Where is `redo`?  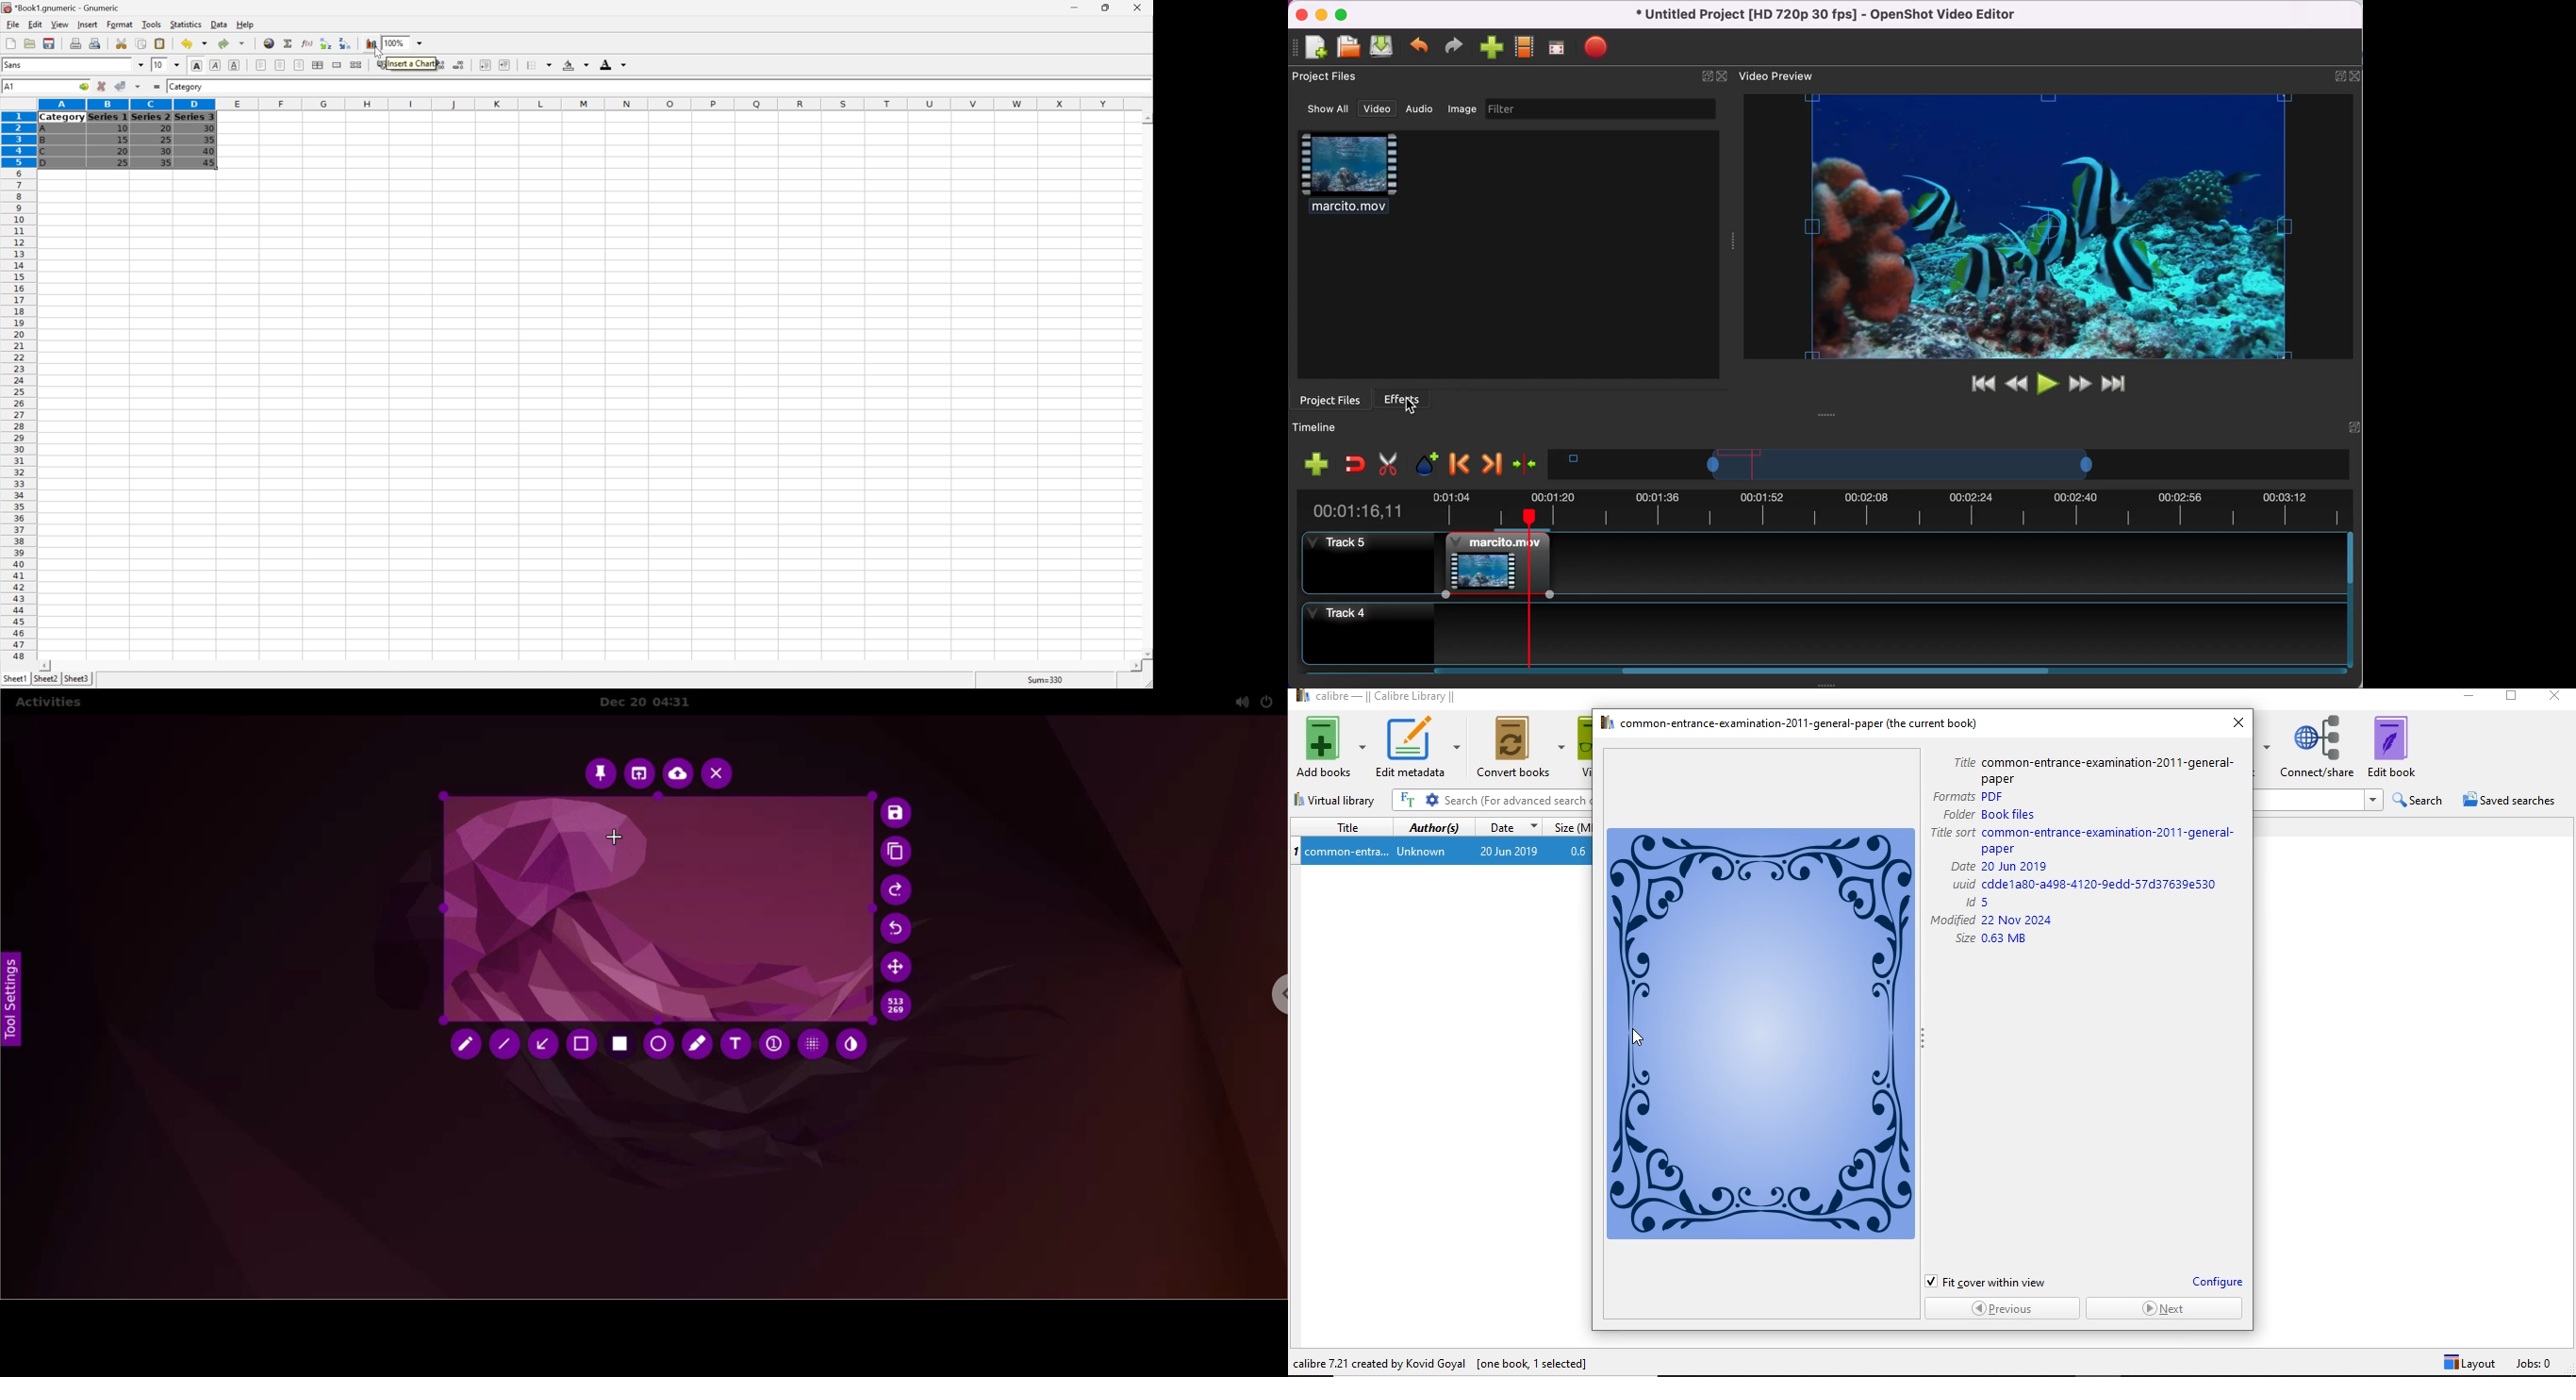 redo is located at coordinates (896, 891).